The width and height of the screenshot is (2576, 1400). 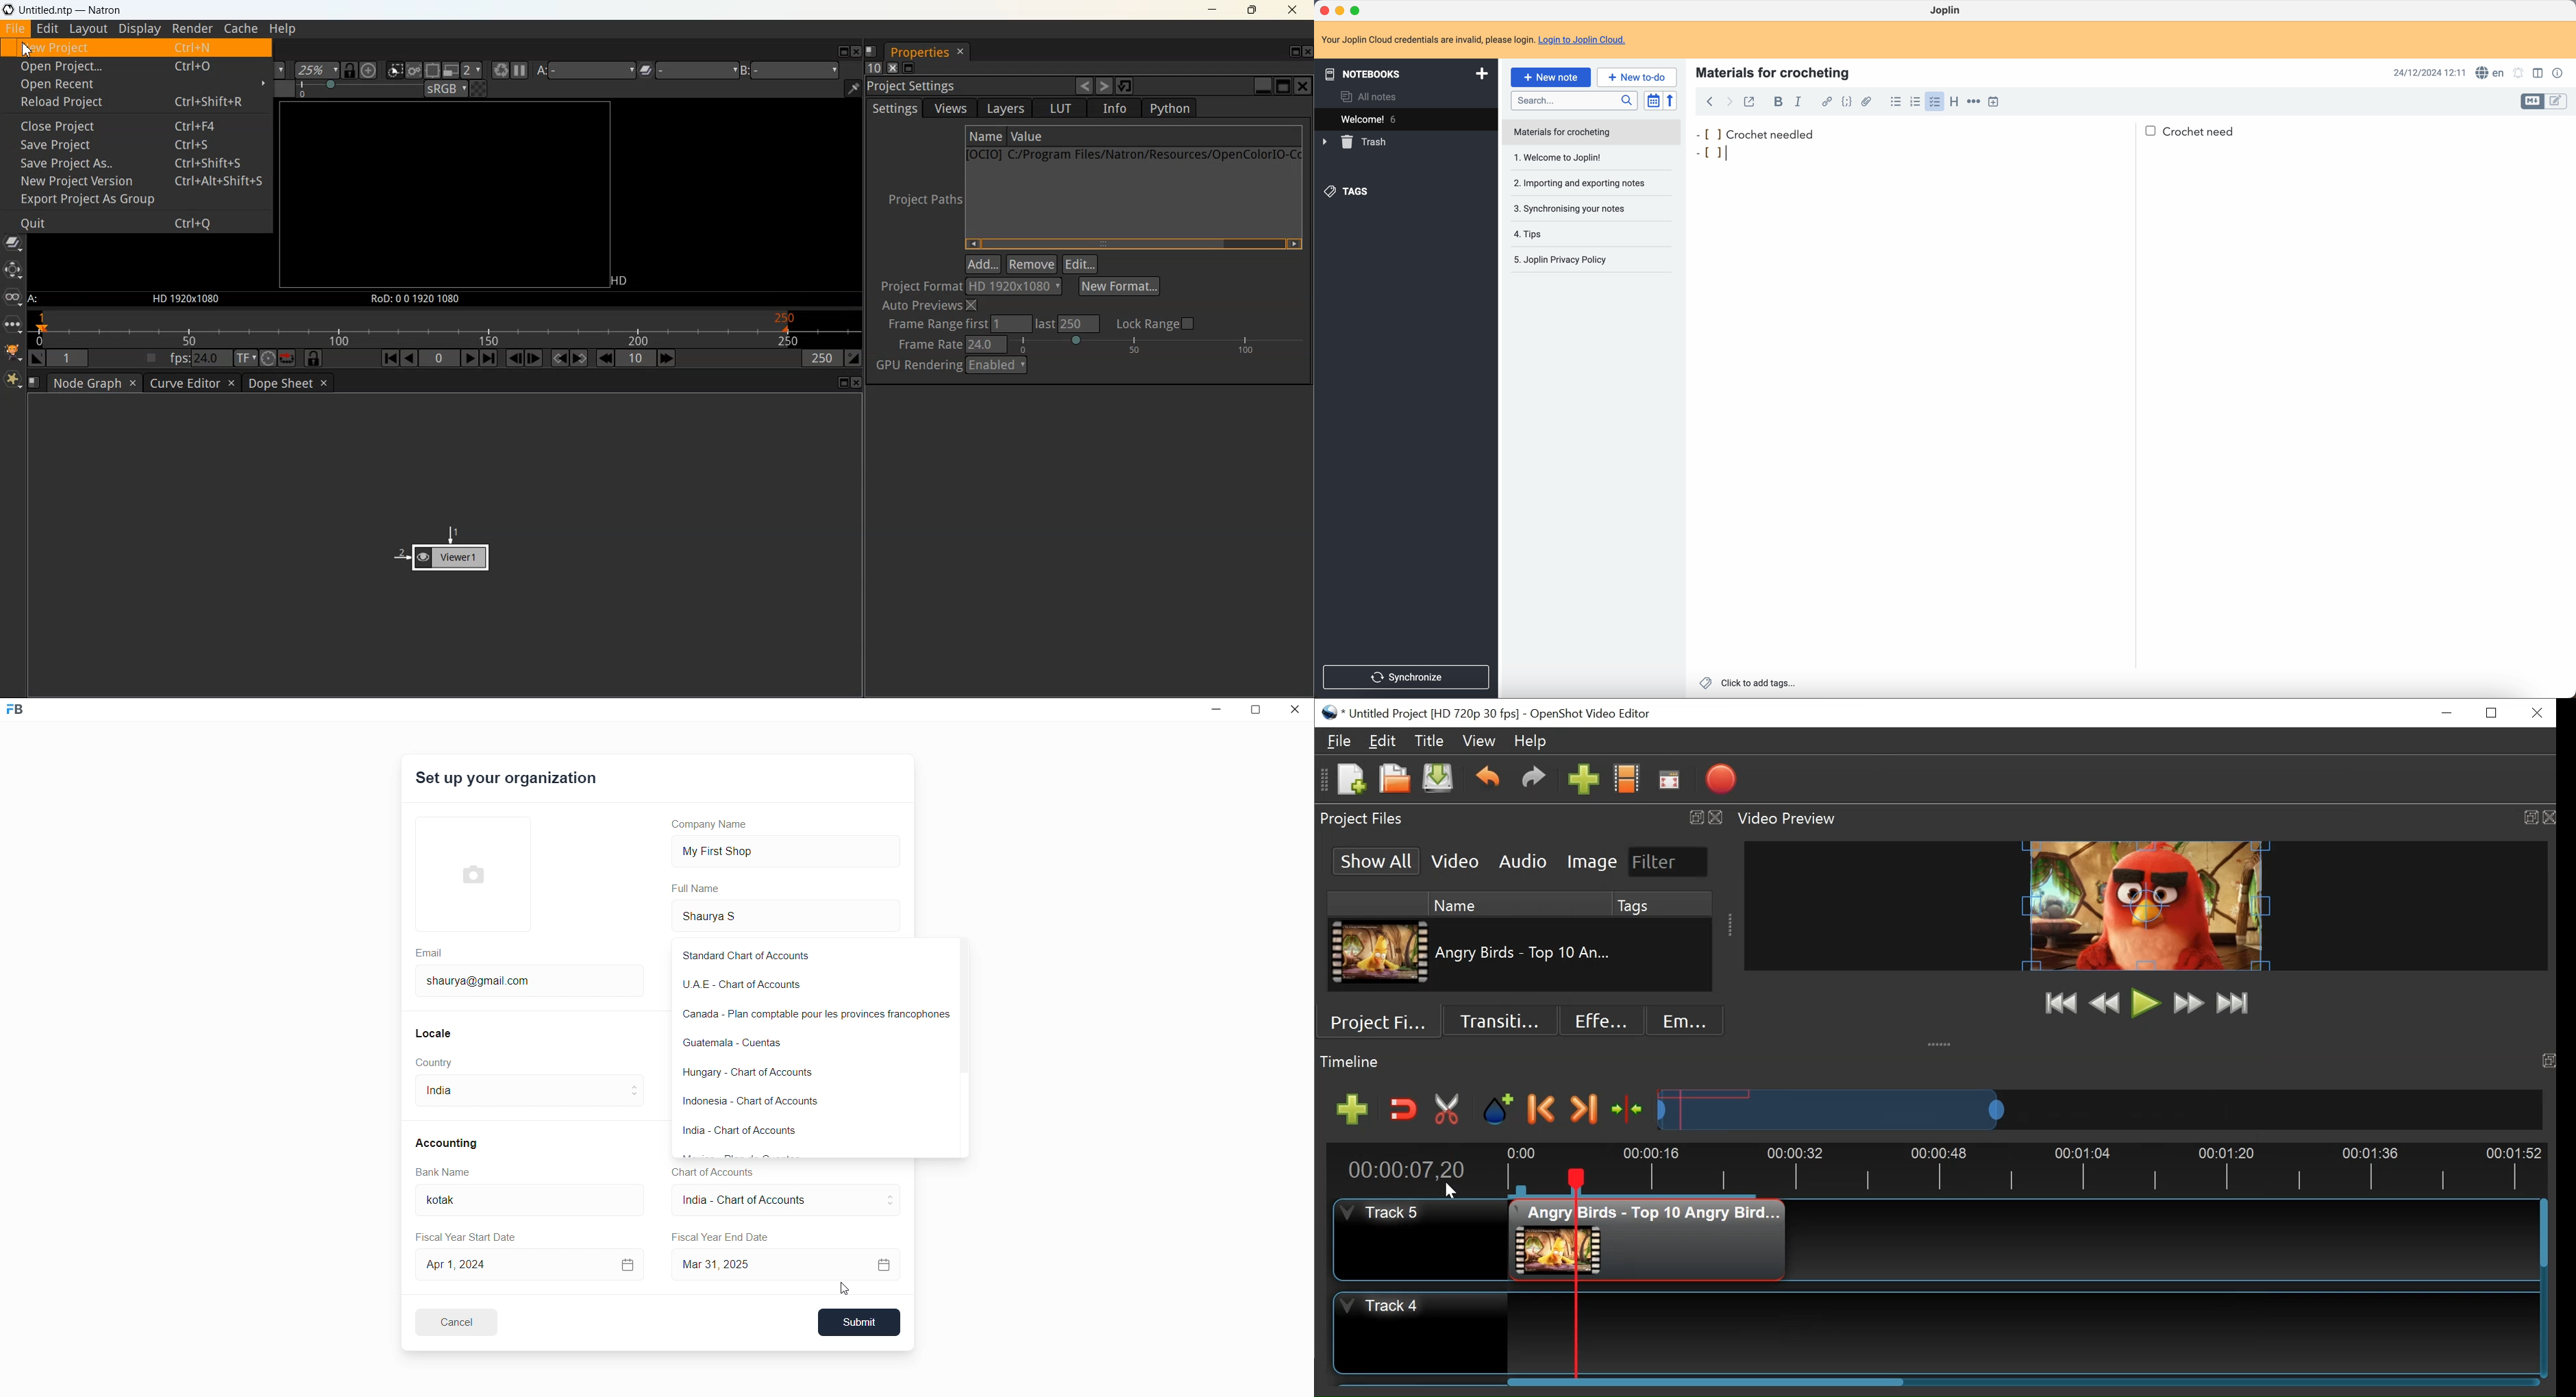 What do you see at coordinates (1751, 104) in the screenshot?
I see `toggle external editing` at bounding box center [1751, 104].